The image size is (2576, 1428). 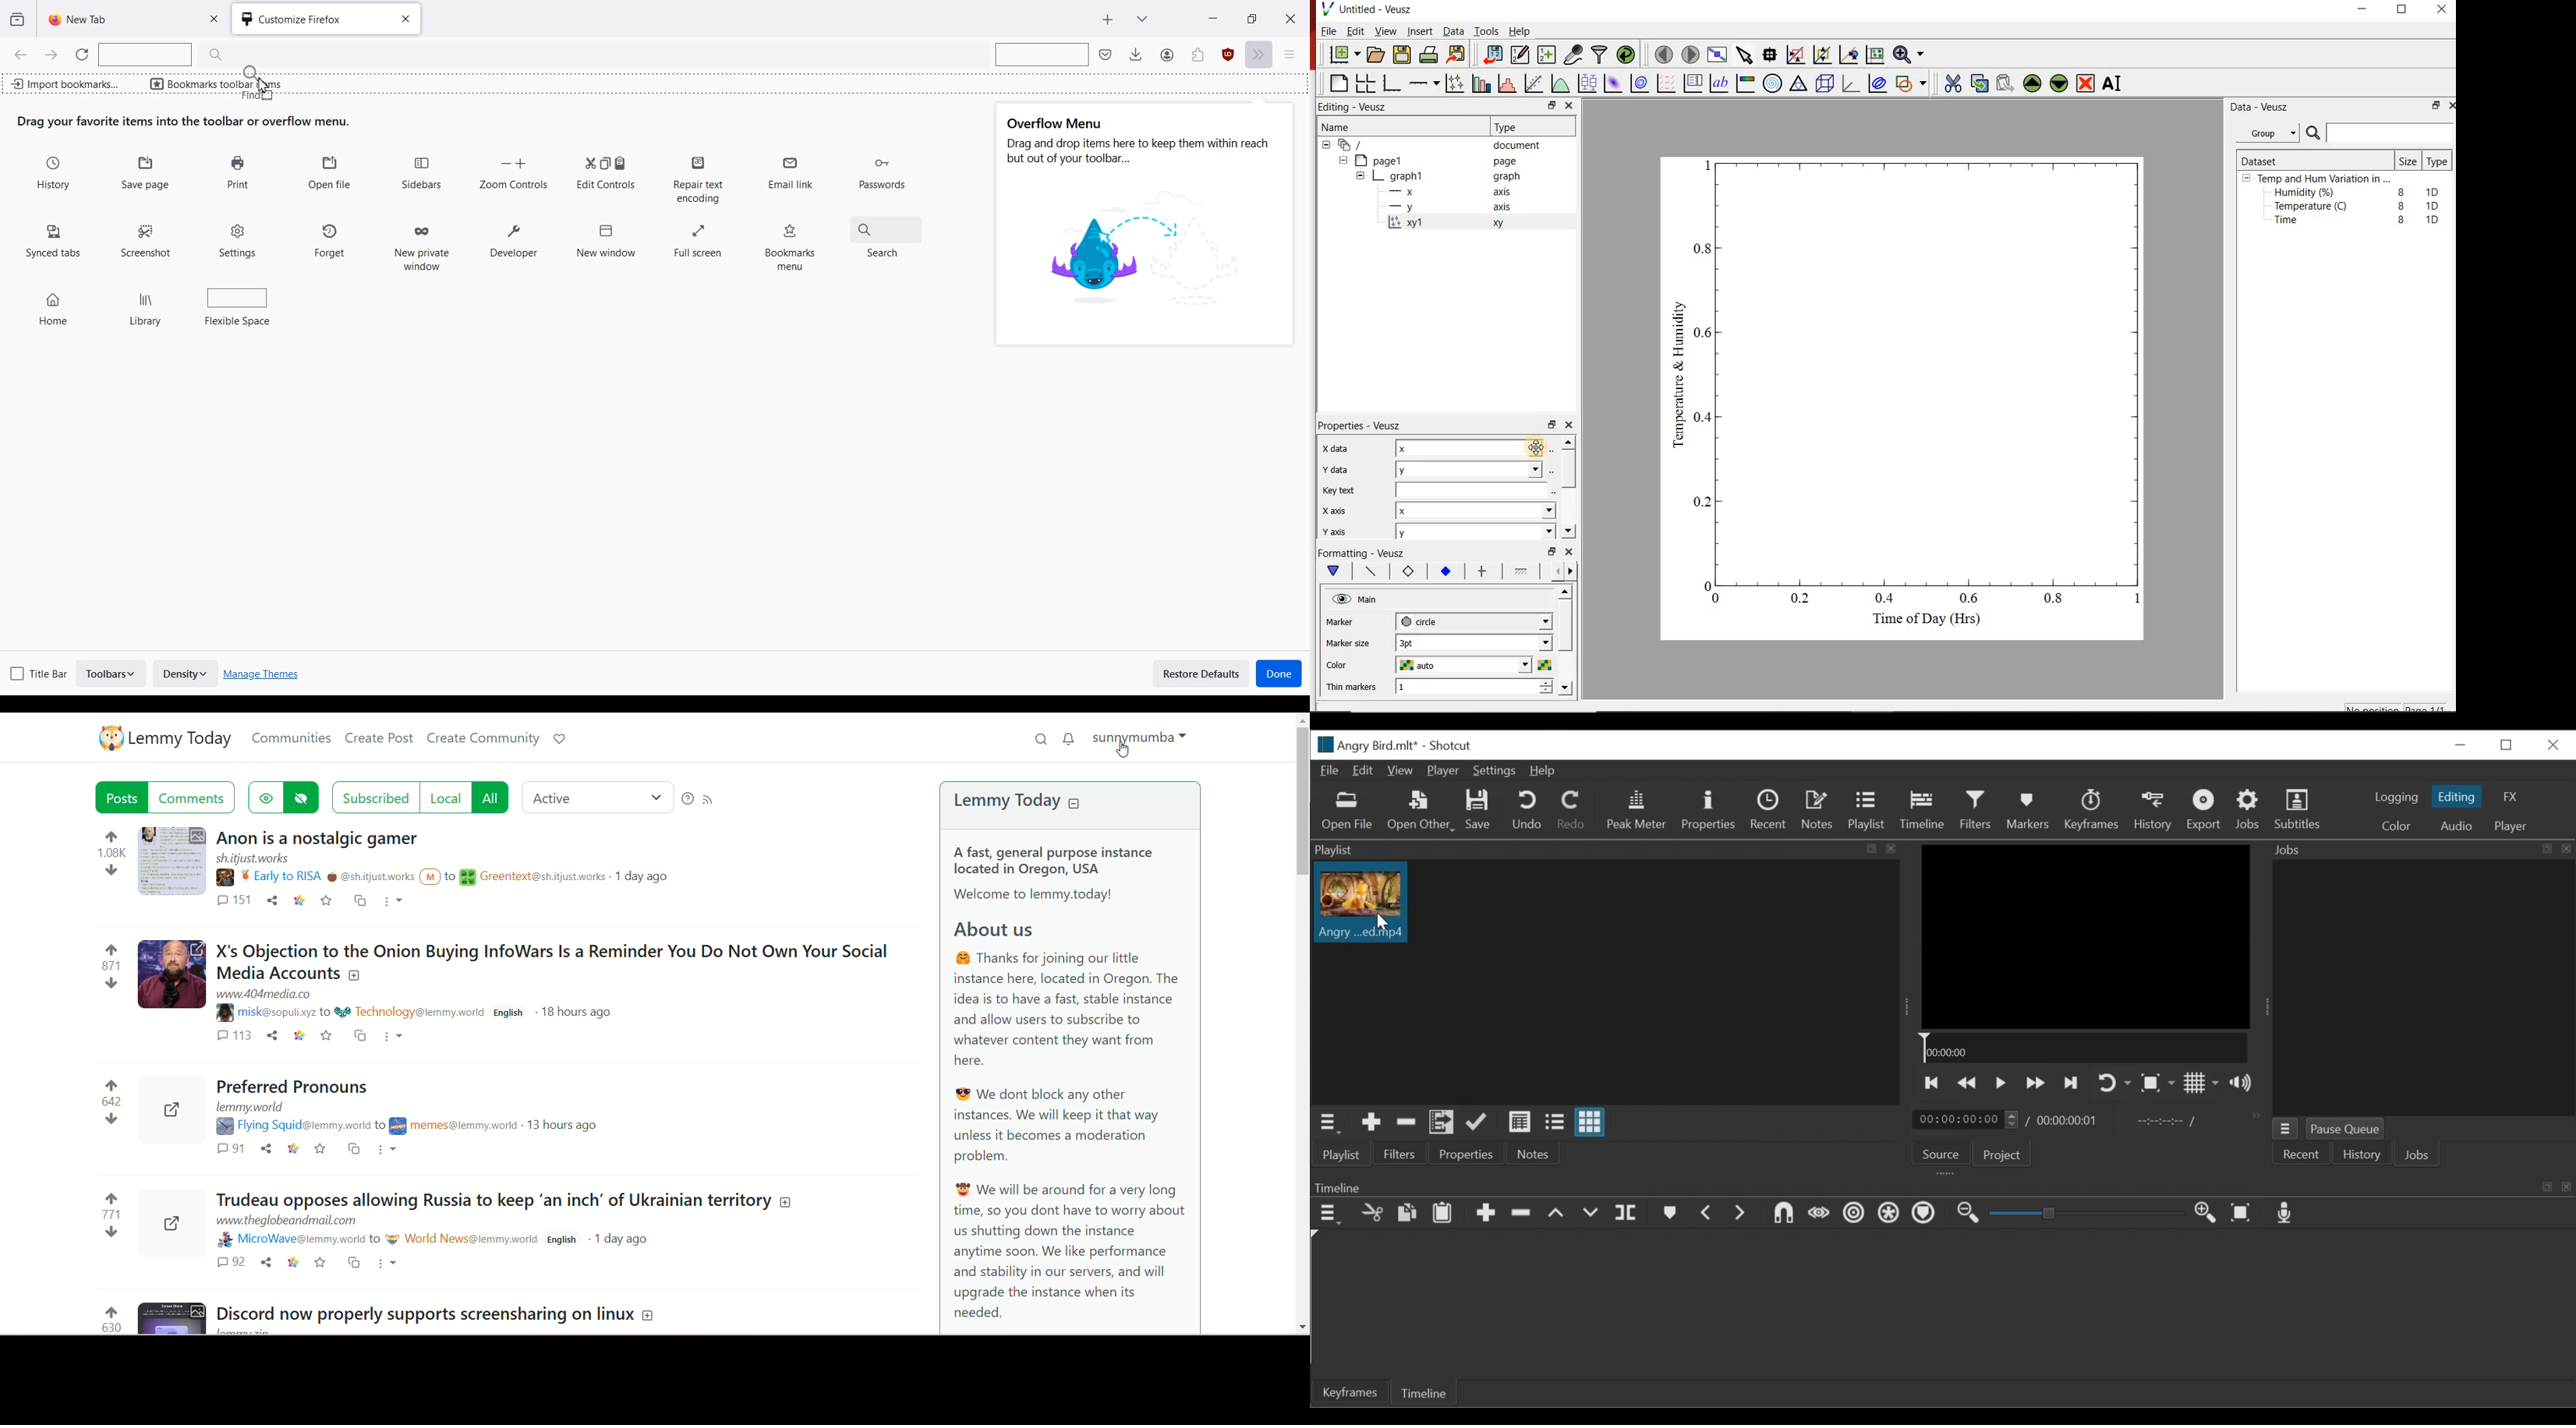 I want to click on link, so click(x=299, y=902).